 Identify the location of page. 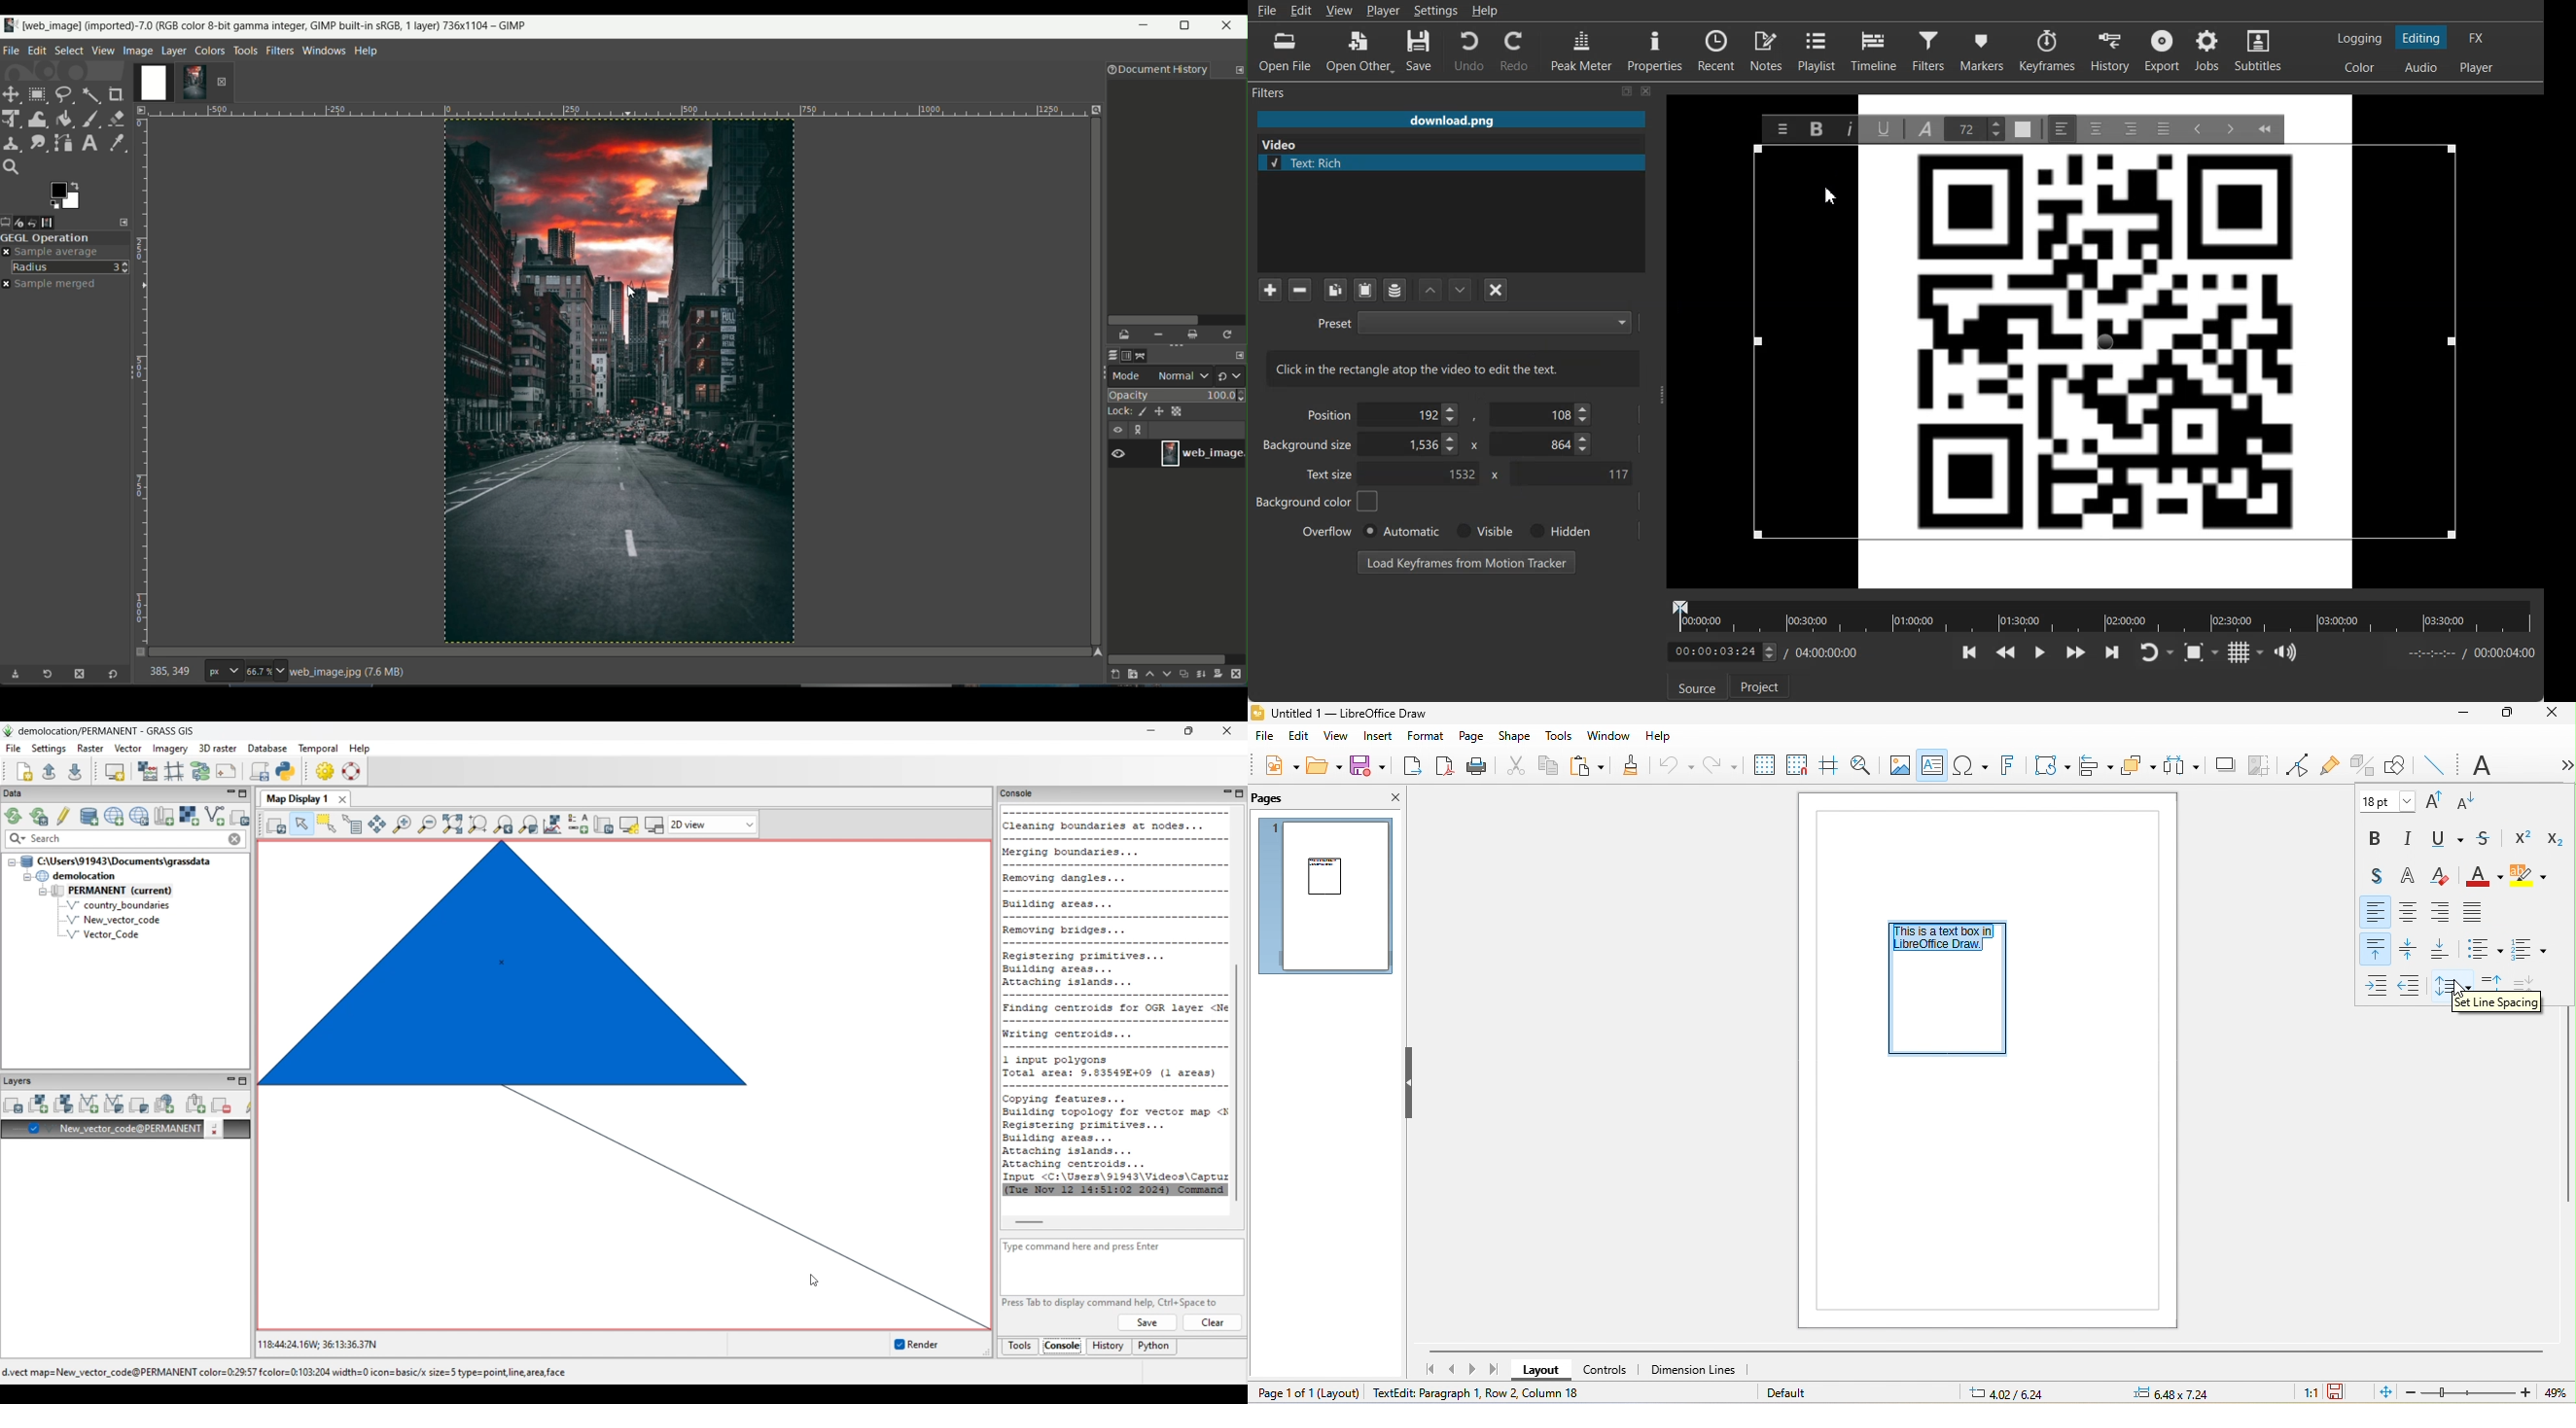
(1473, 737).